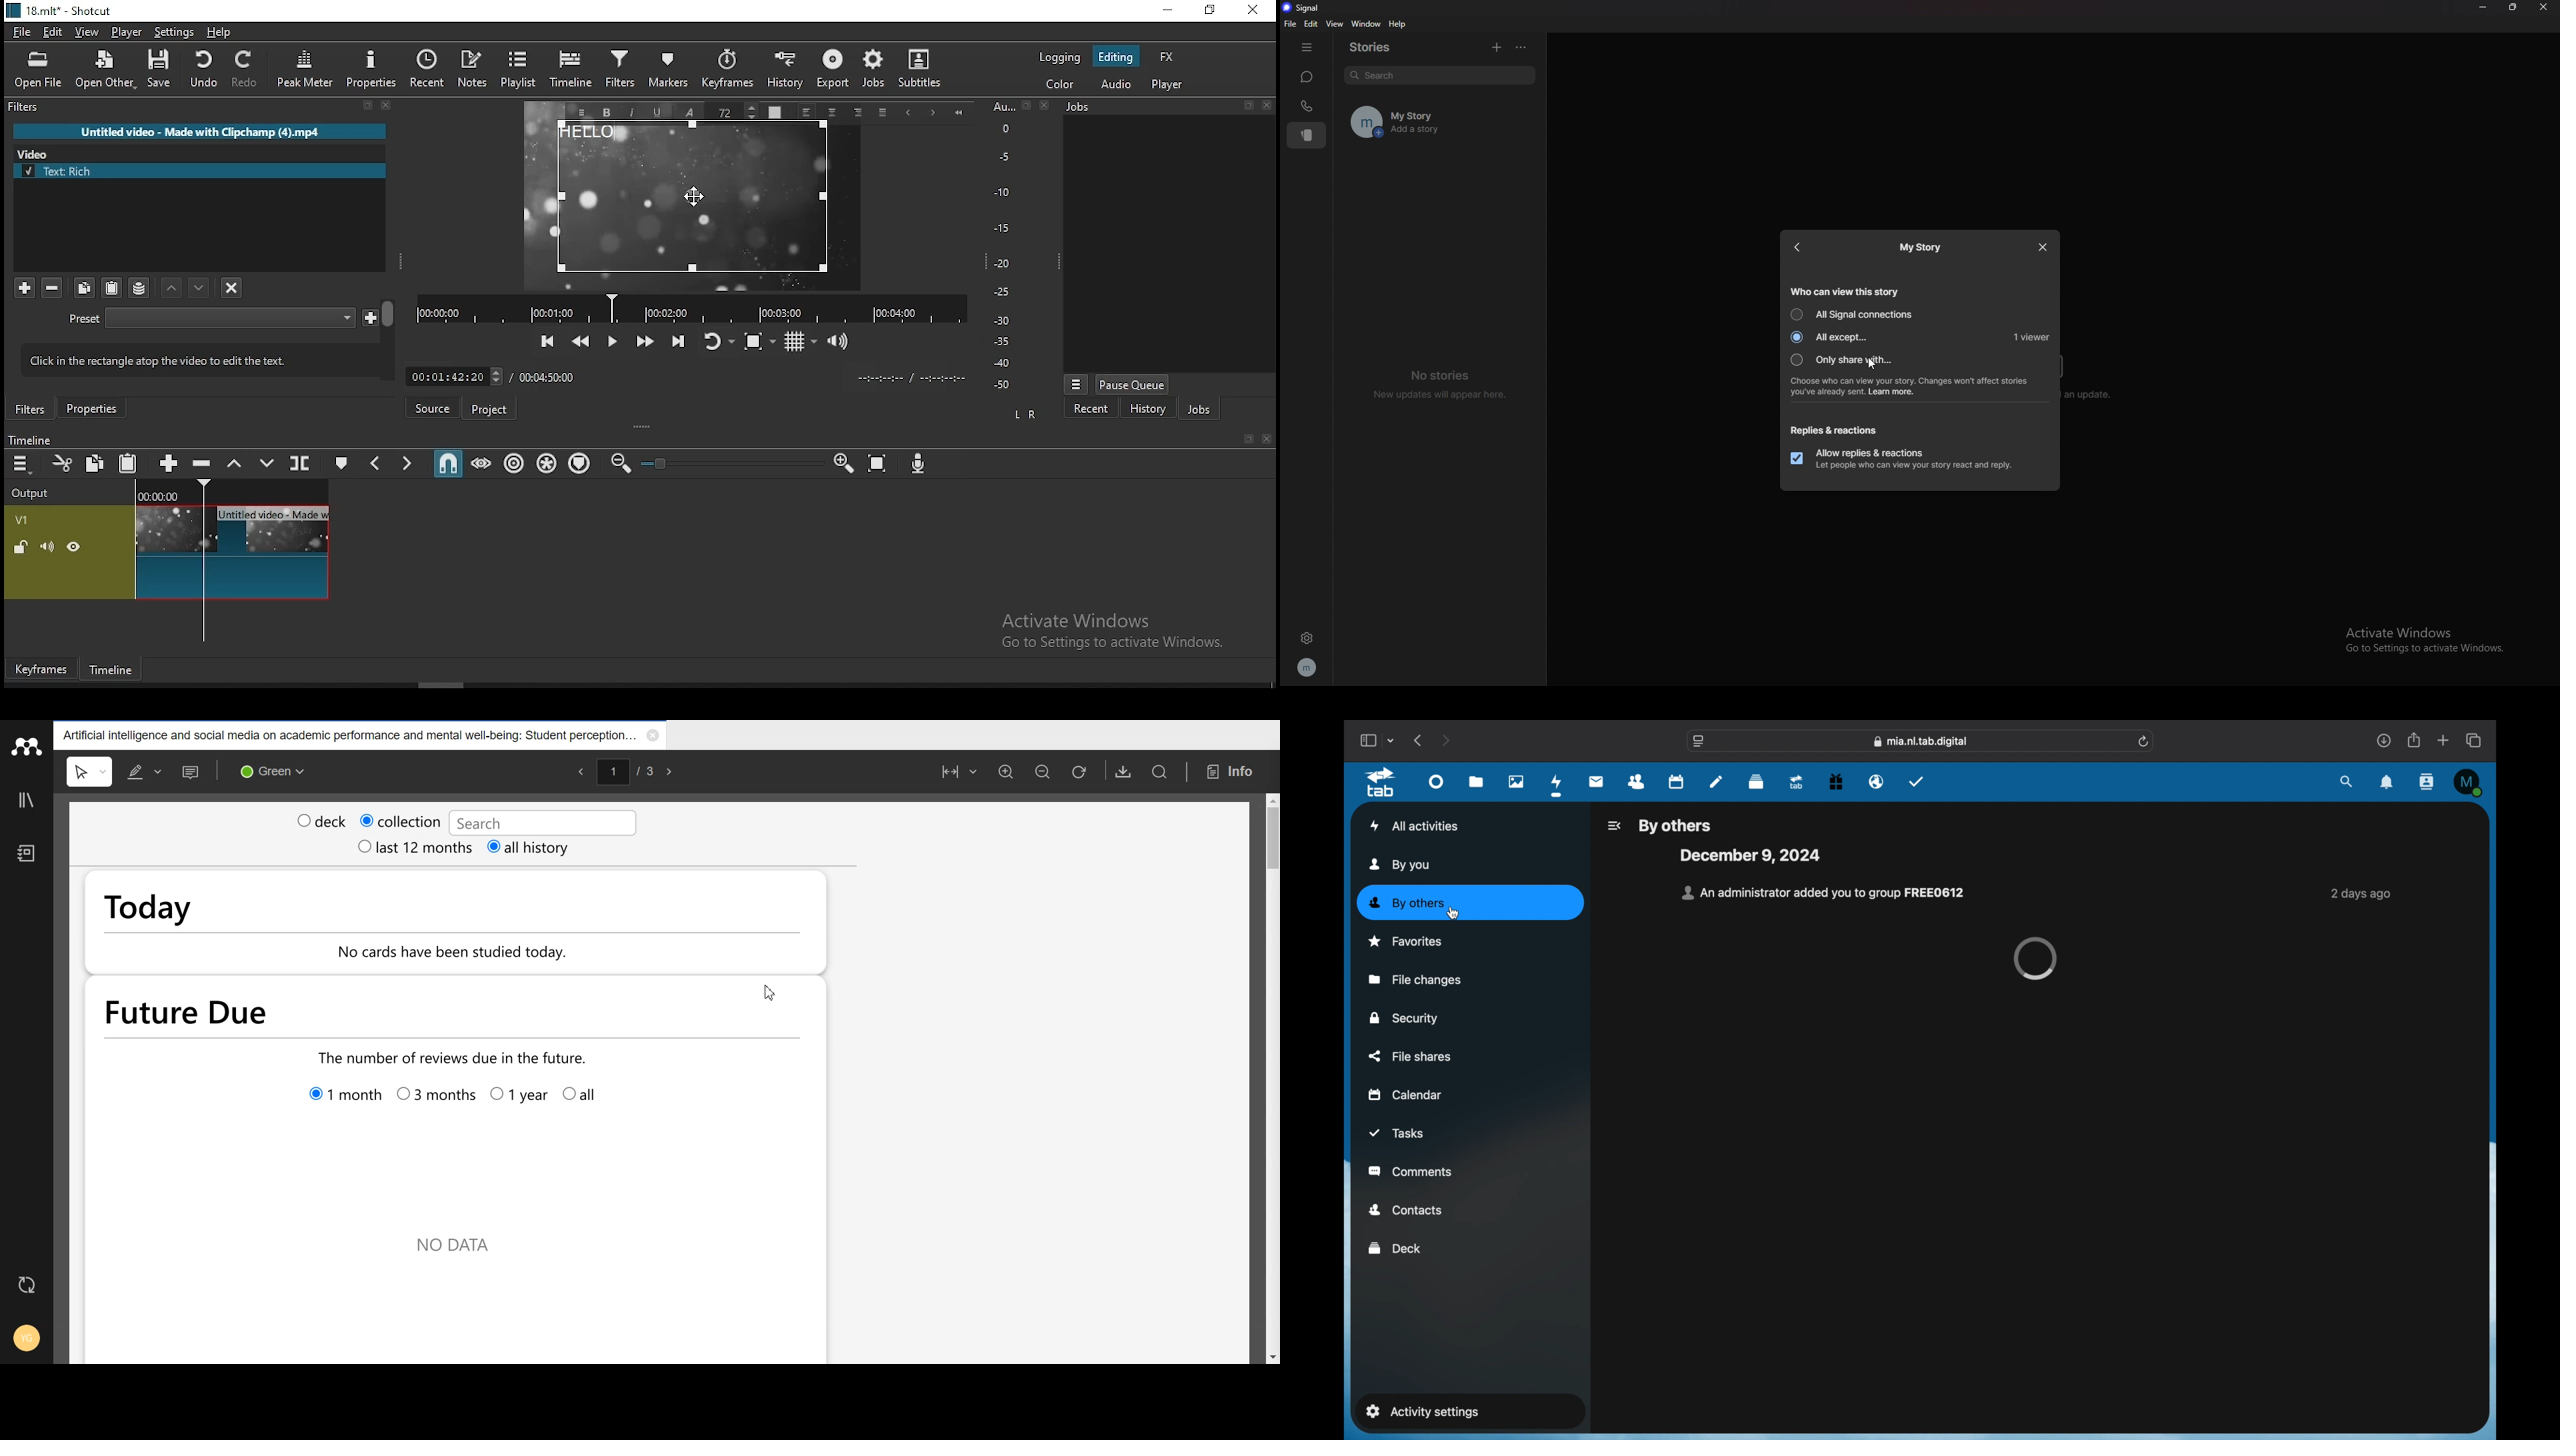 This screenshot has height=1456, width=2576. Describe the element at coordinates (145, 771) in the screenshot. I see `Highlight text` at that location.